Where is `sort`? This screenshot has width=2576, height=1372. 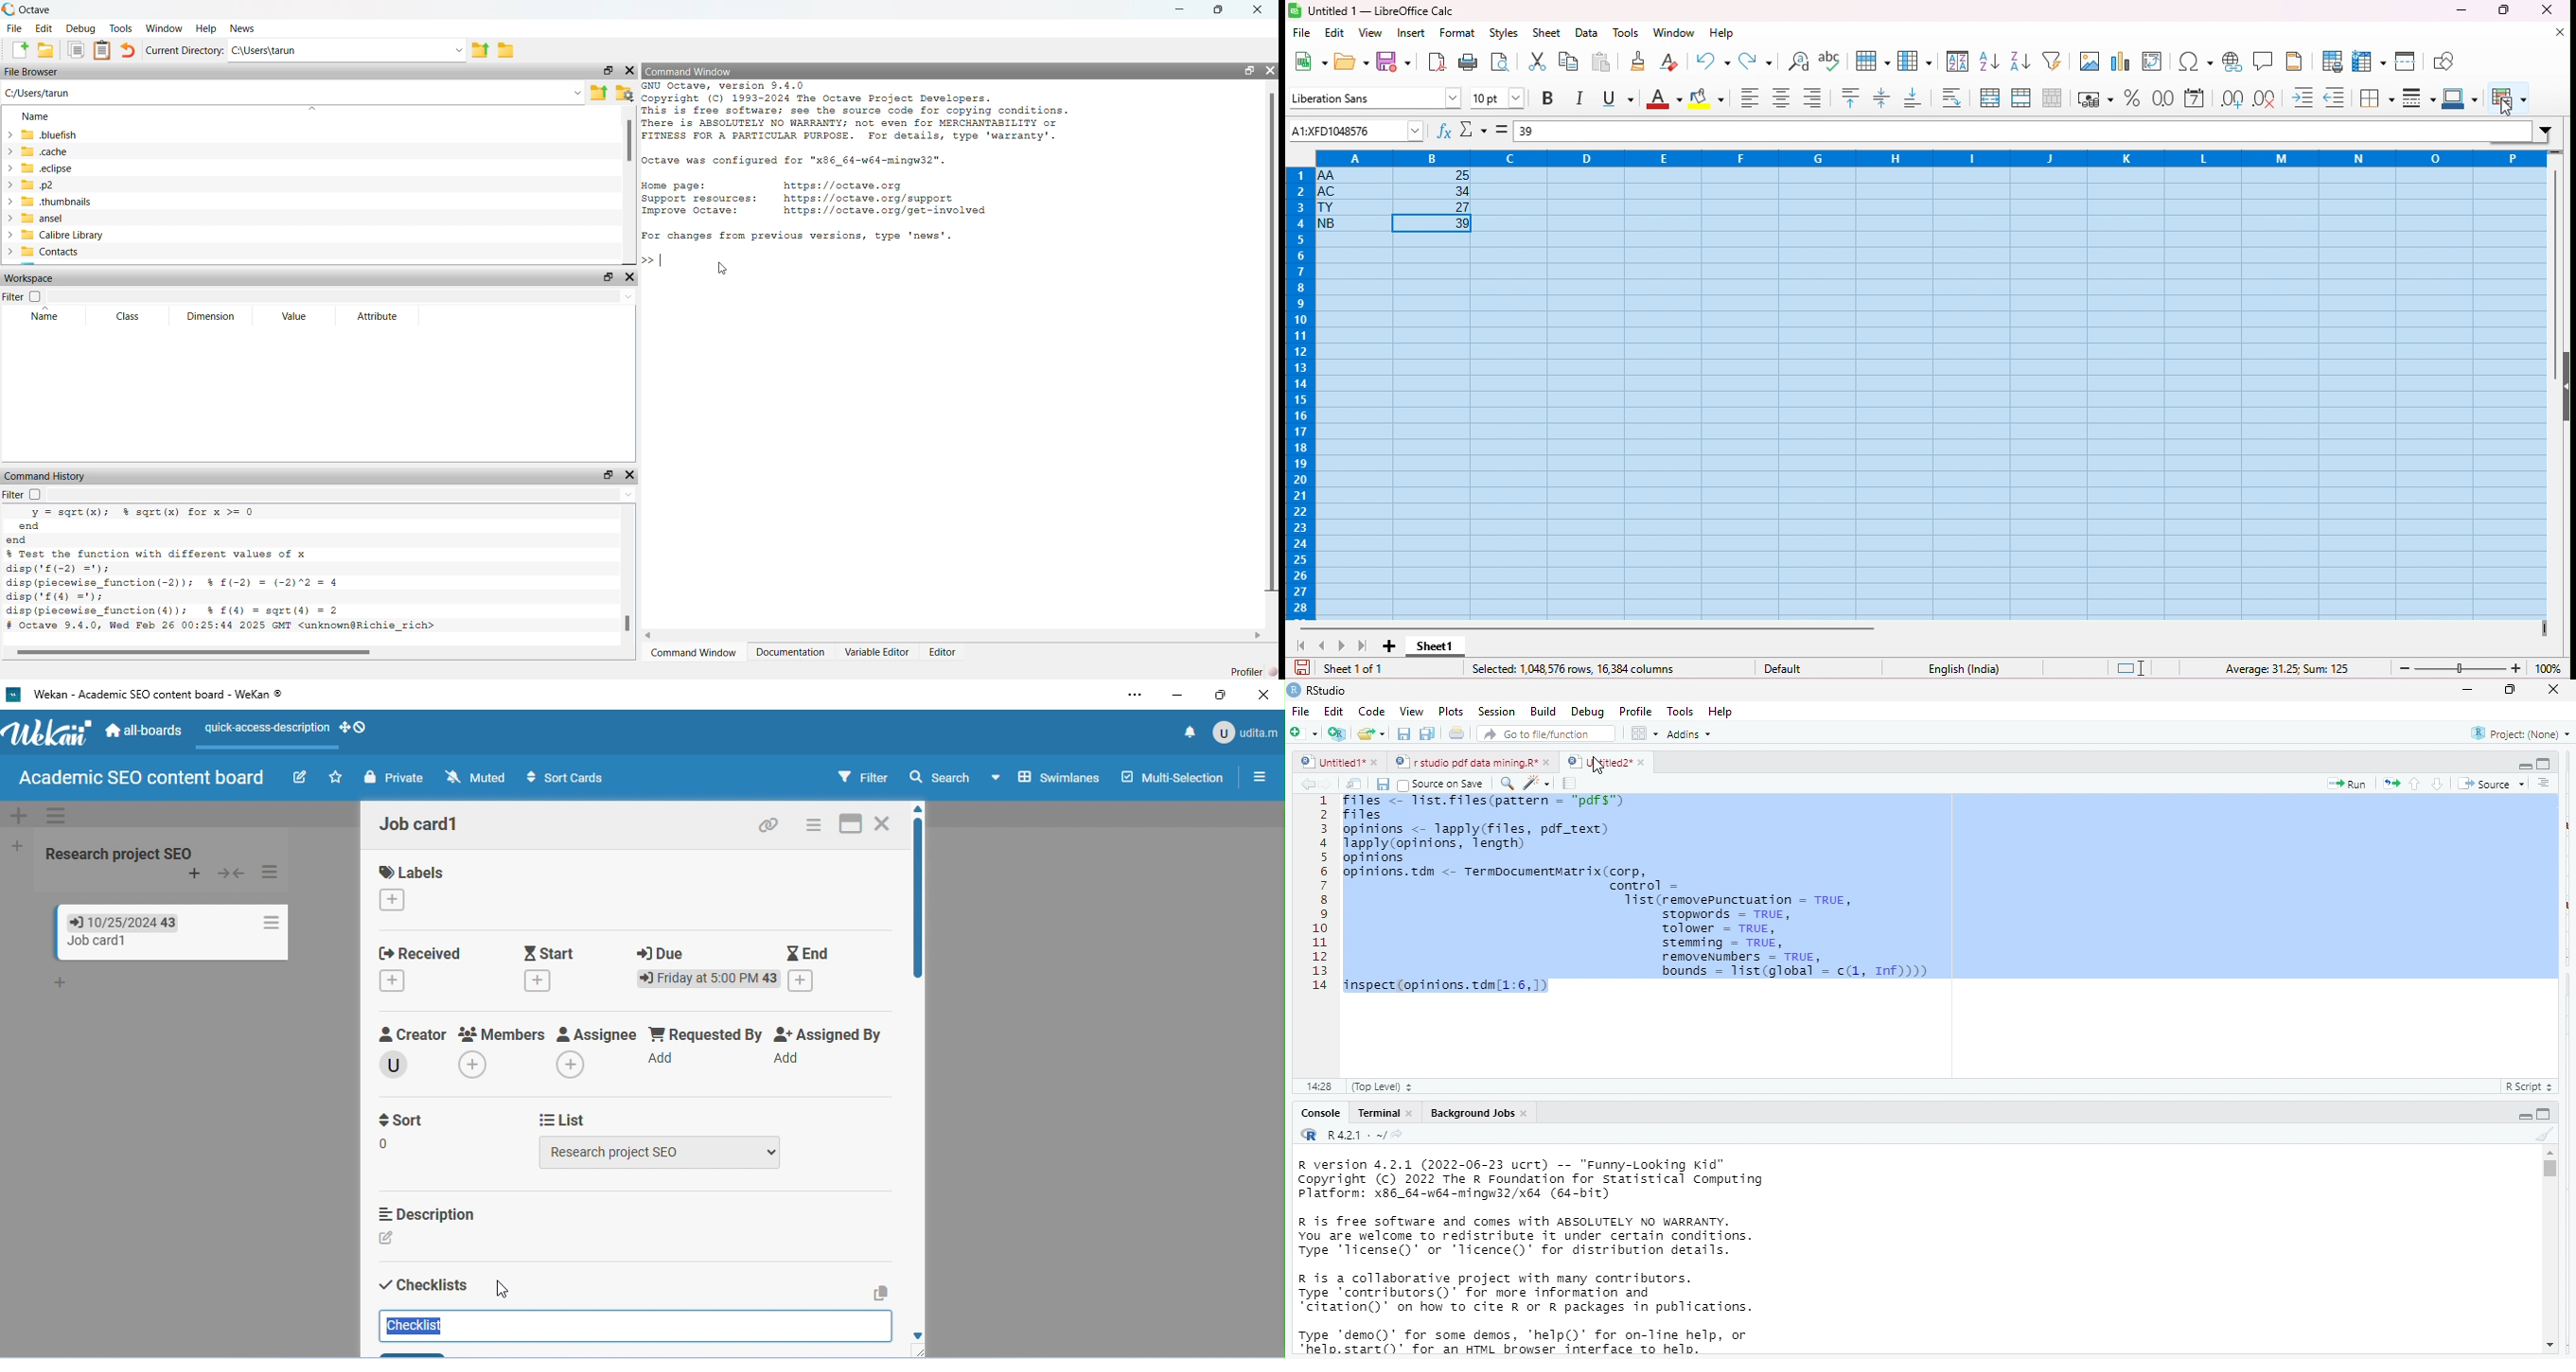 sort is located at coordinates (404, 1133).